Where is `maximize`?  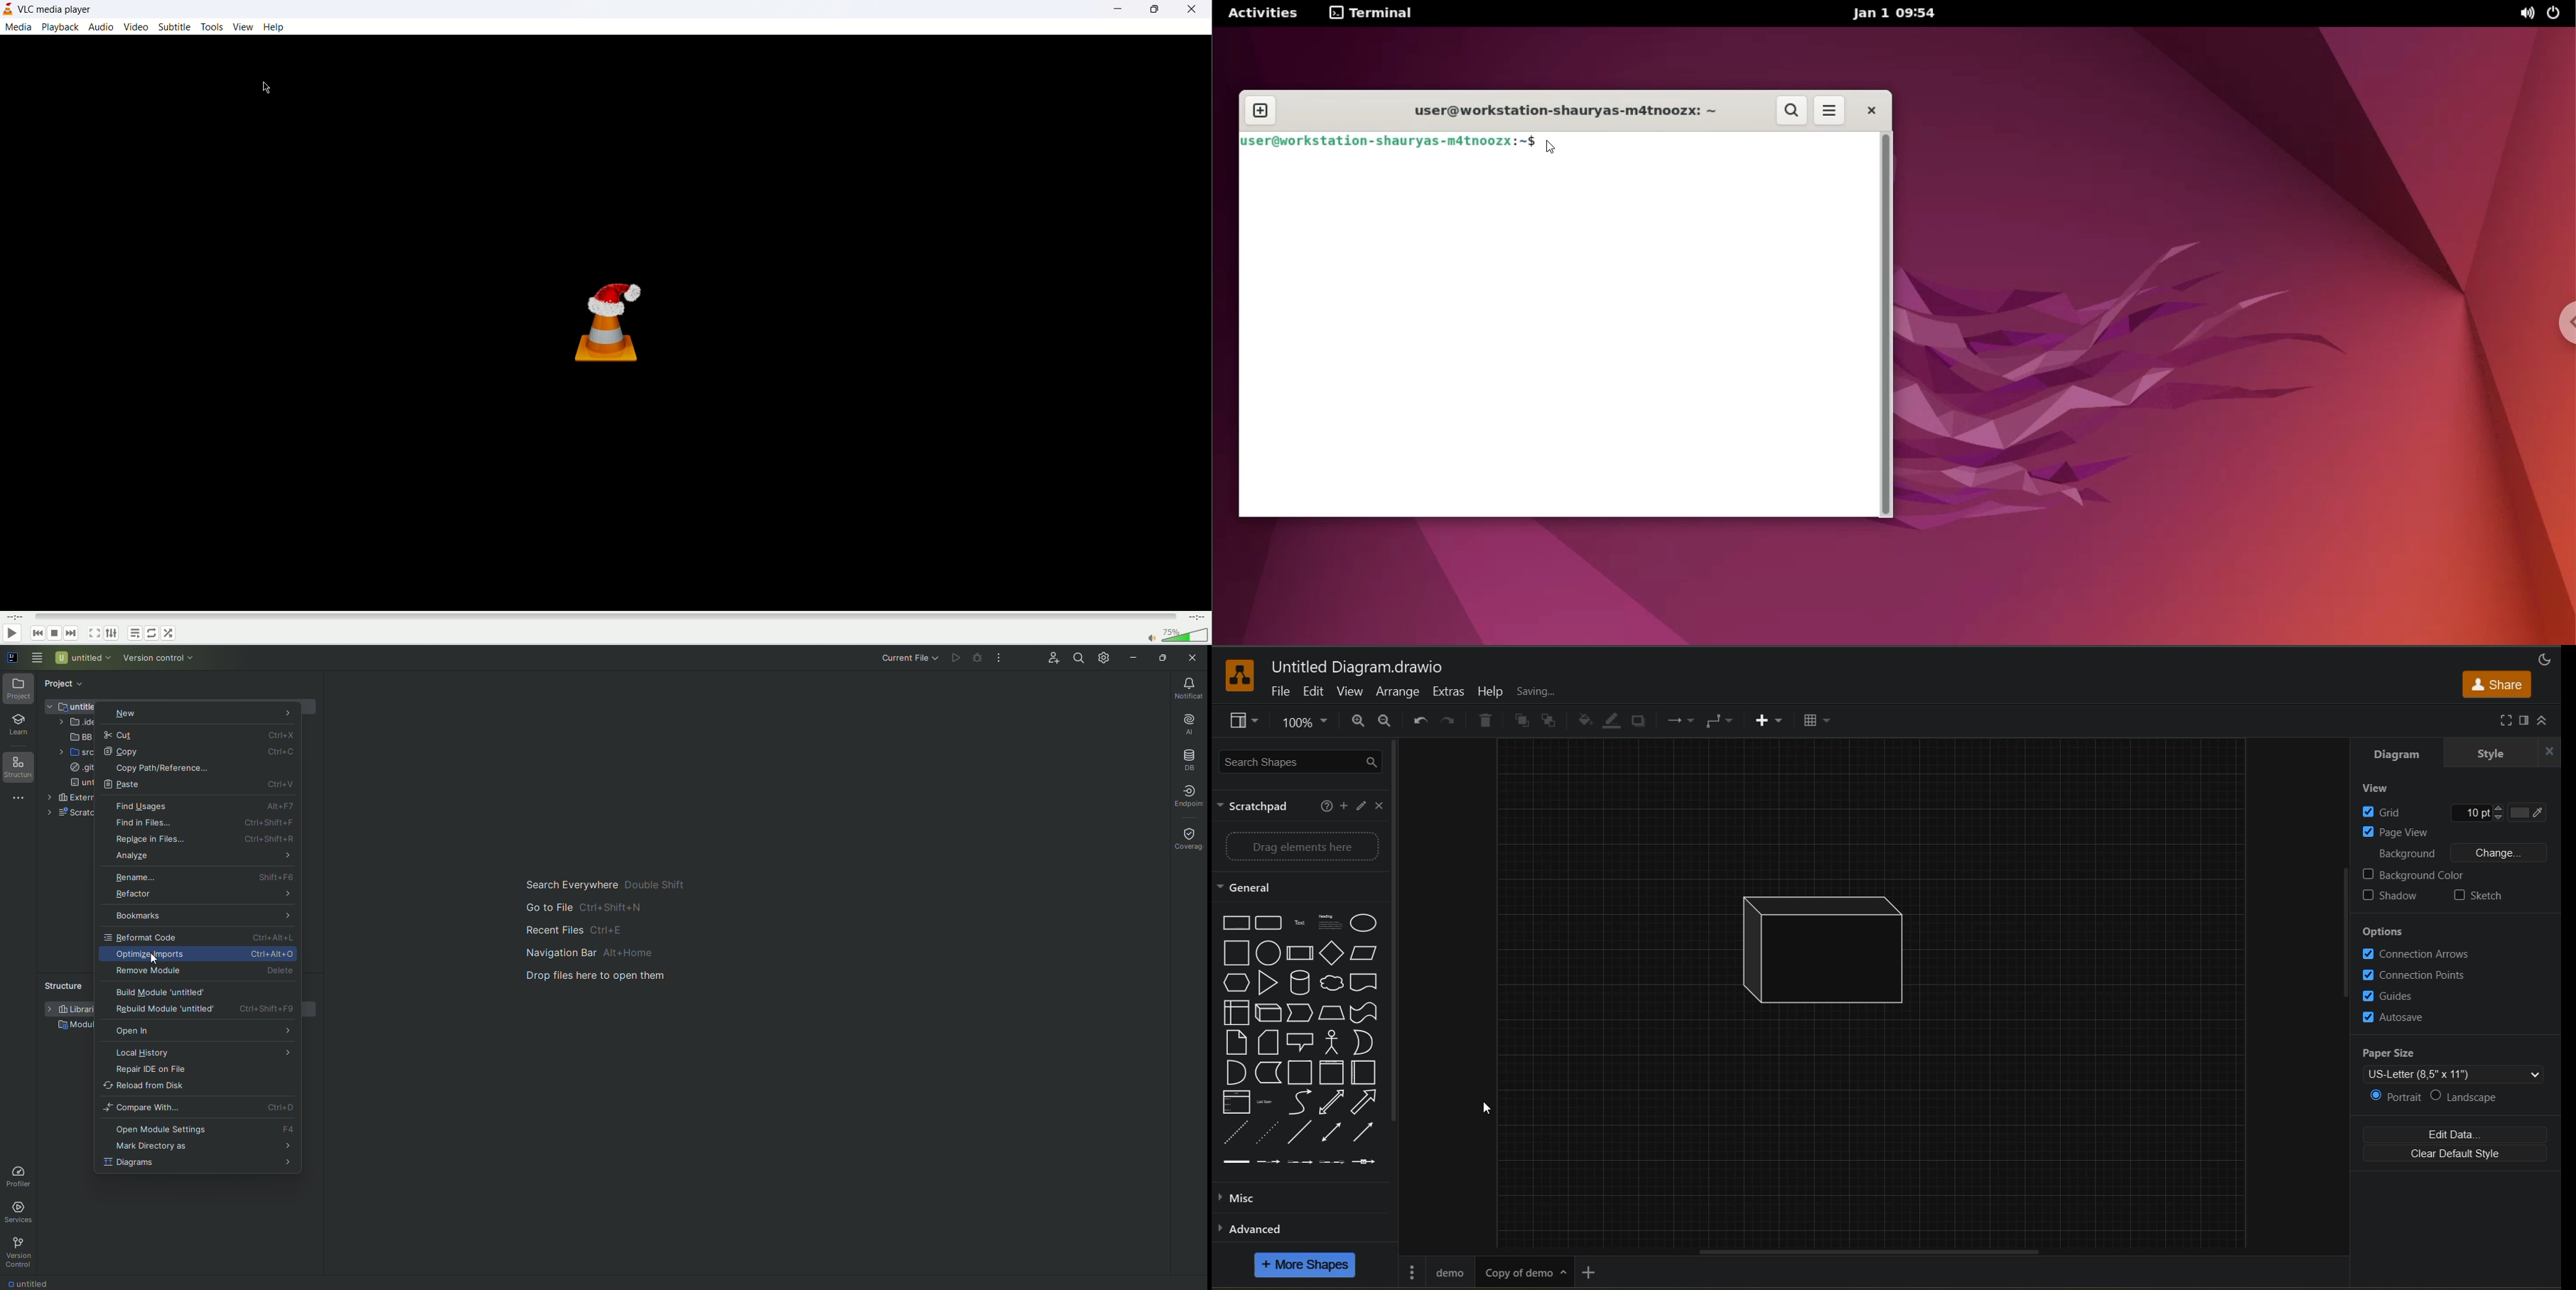 maximize is located at coordinates (1153, 10).